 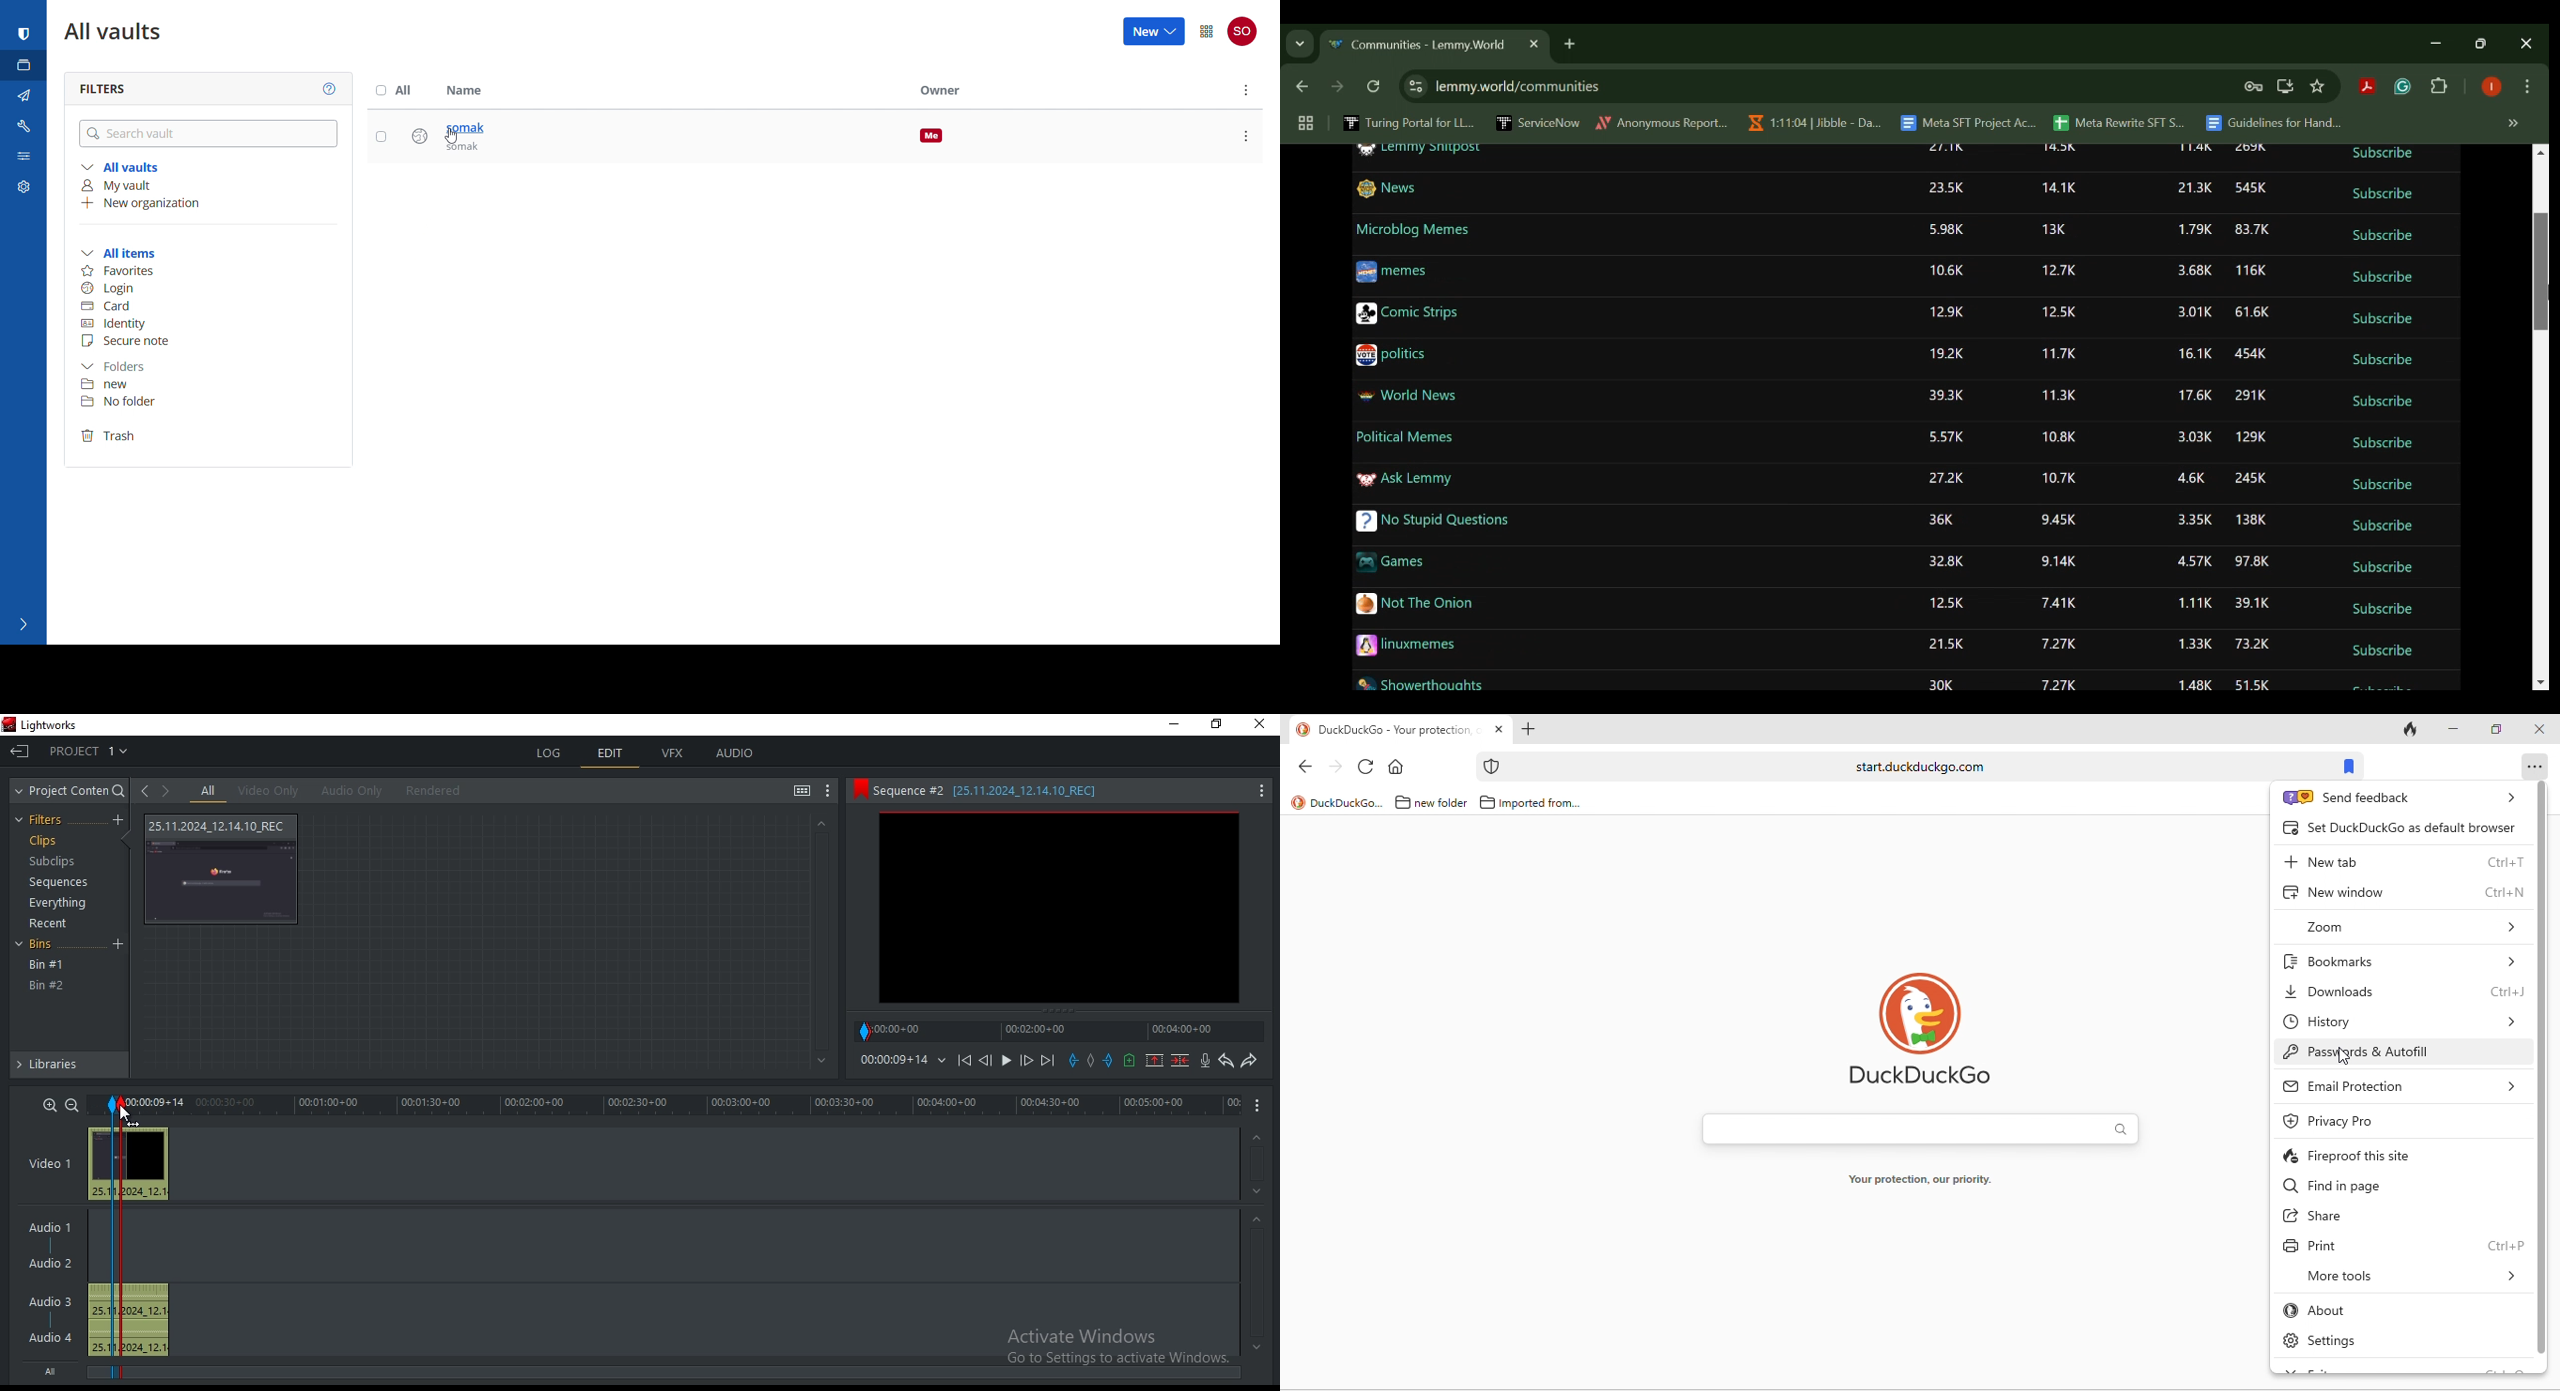 I want to click on Previous, so click(x=985, y=1060).